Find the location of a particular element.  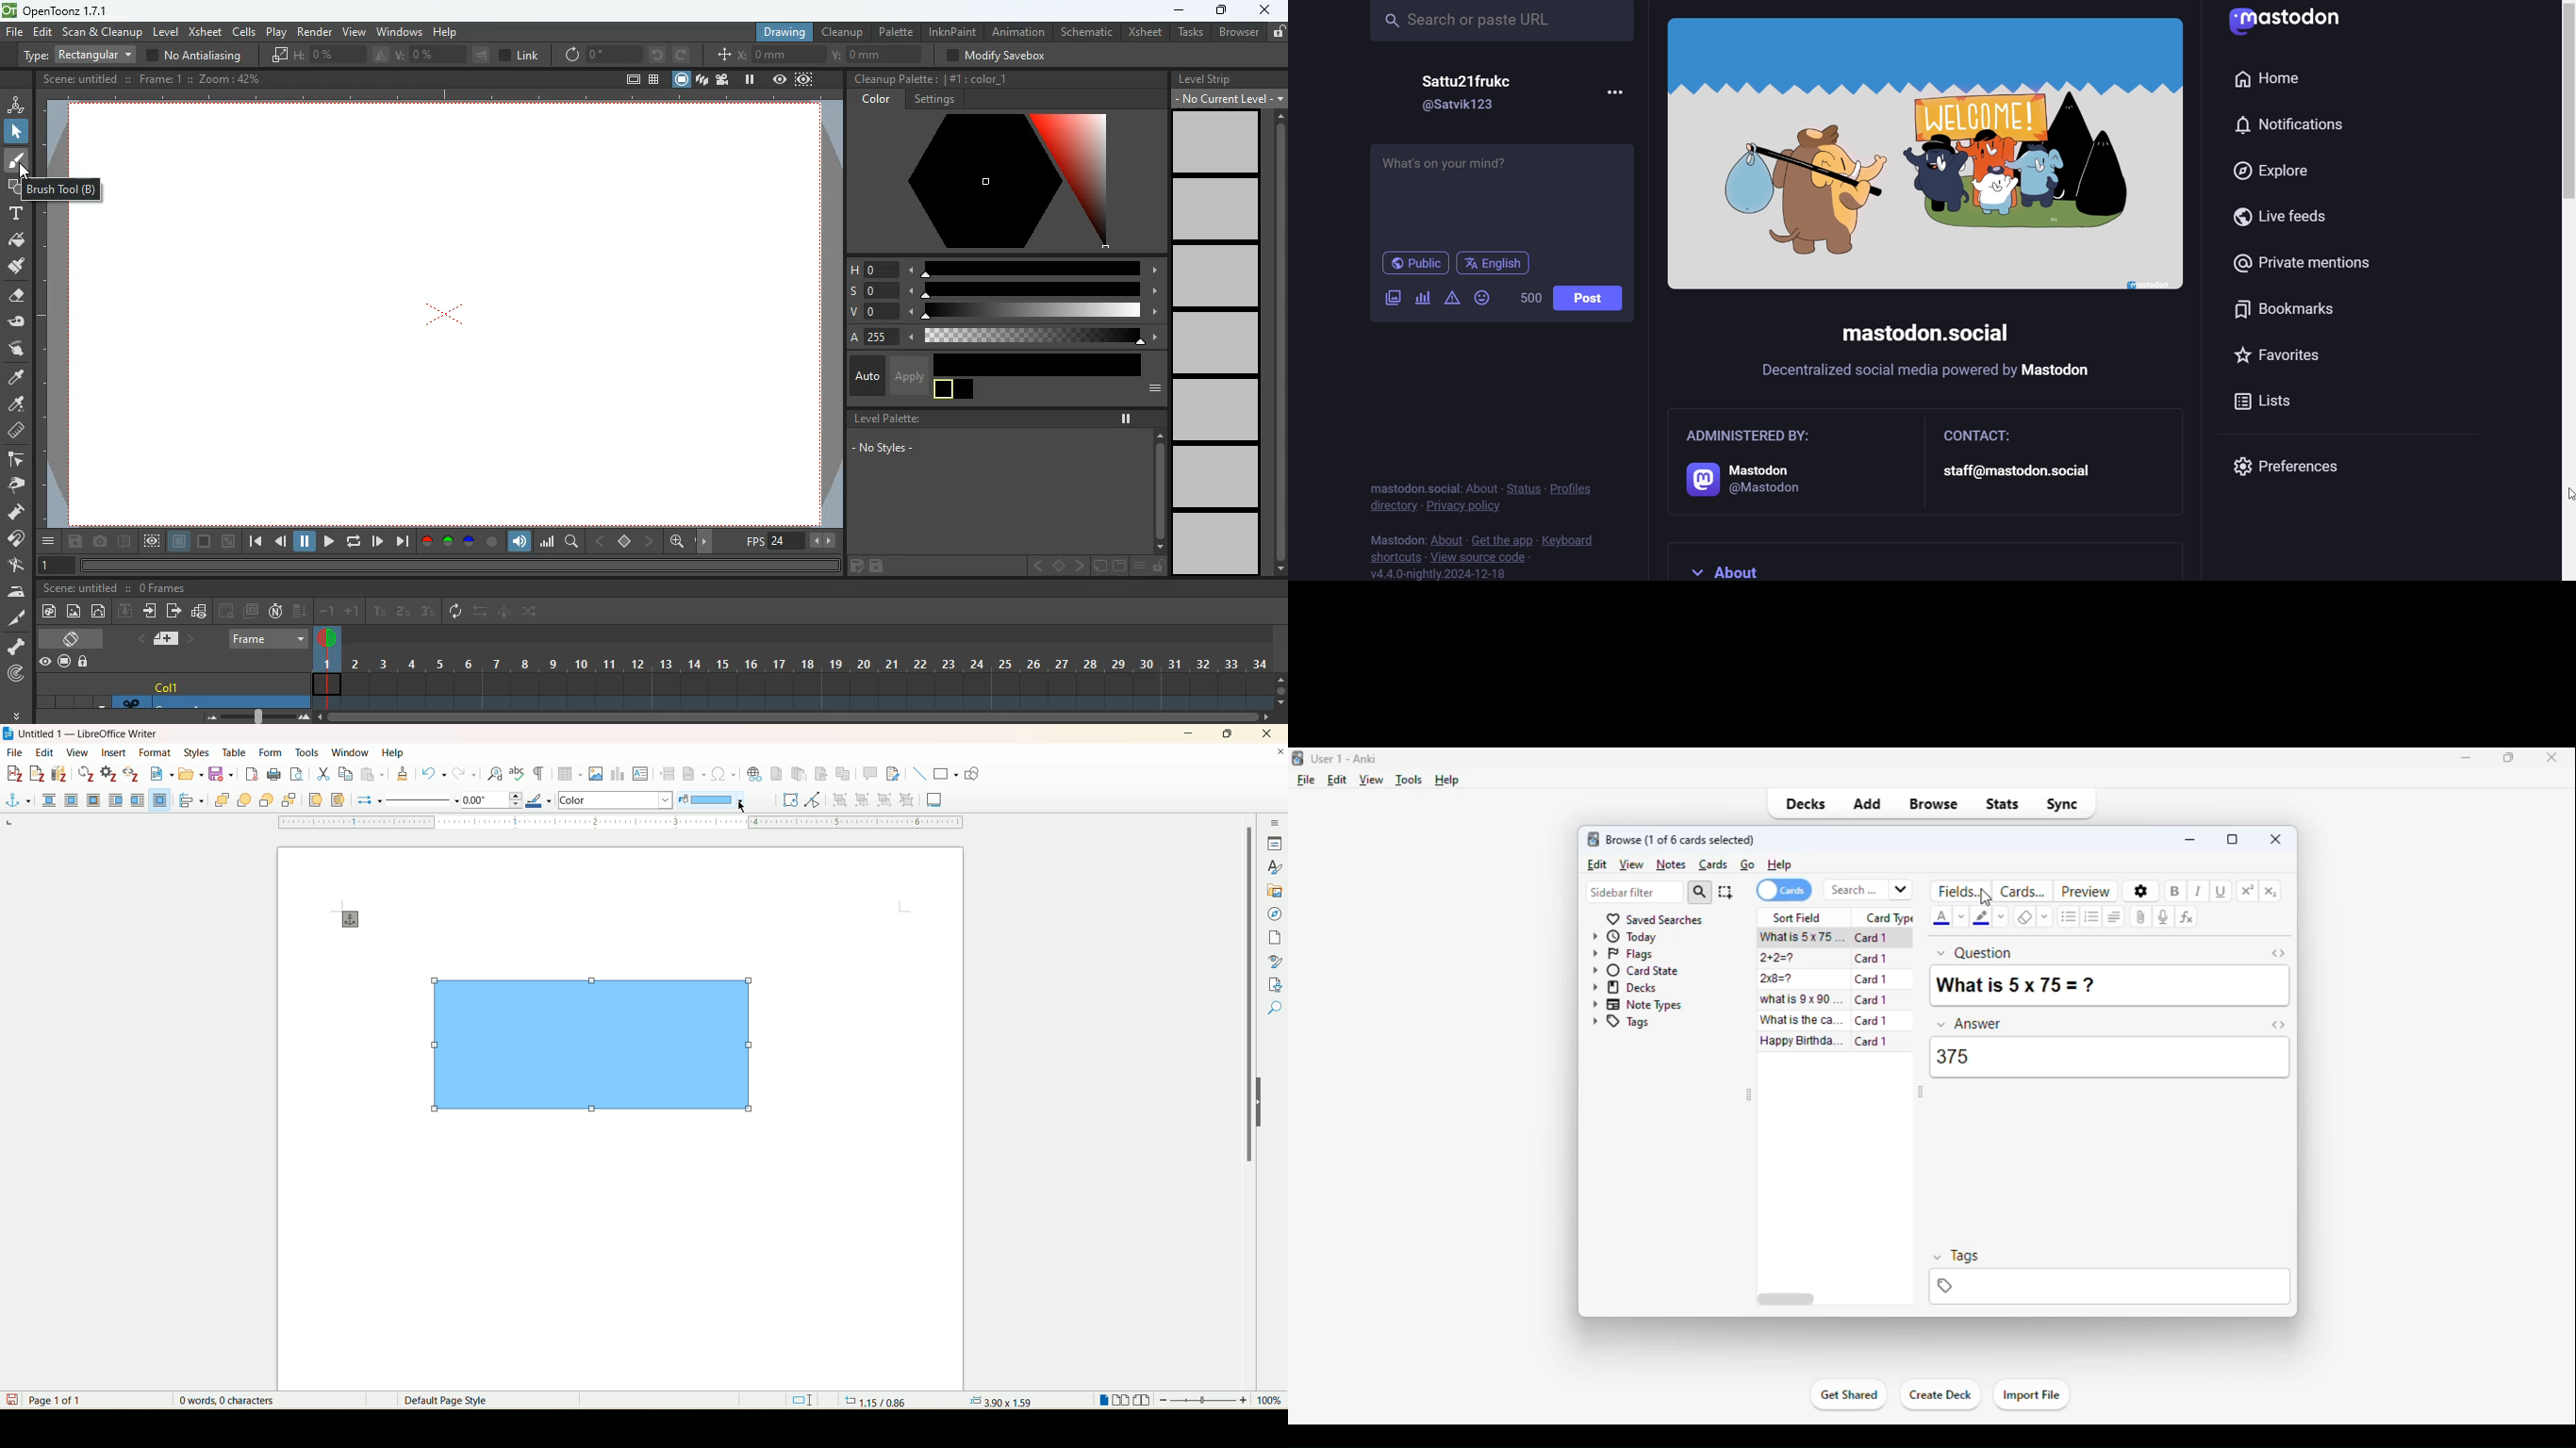

parallel is located at coordinates (70, 800).